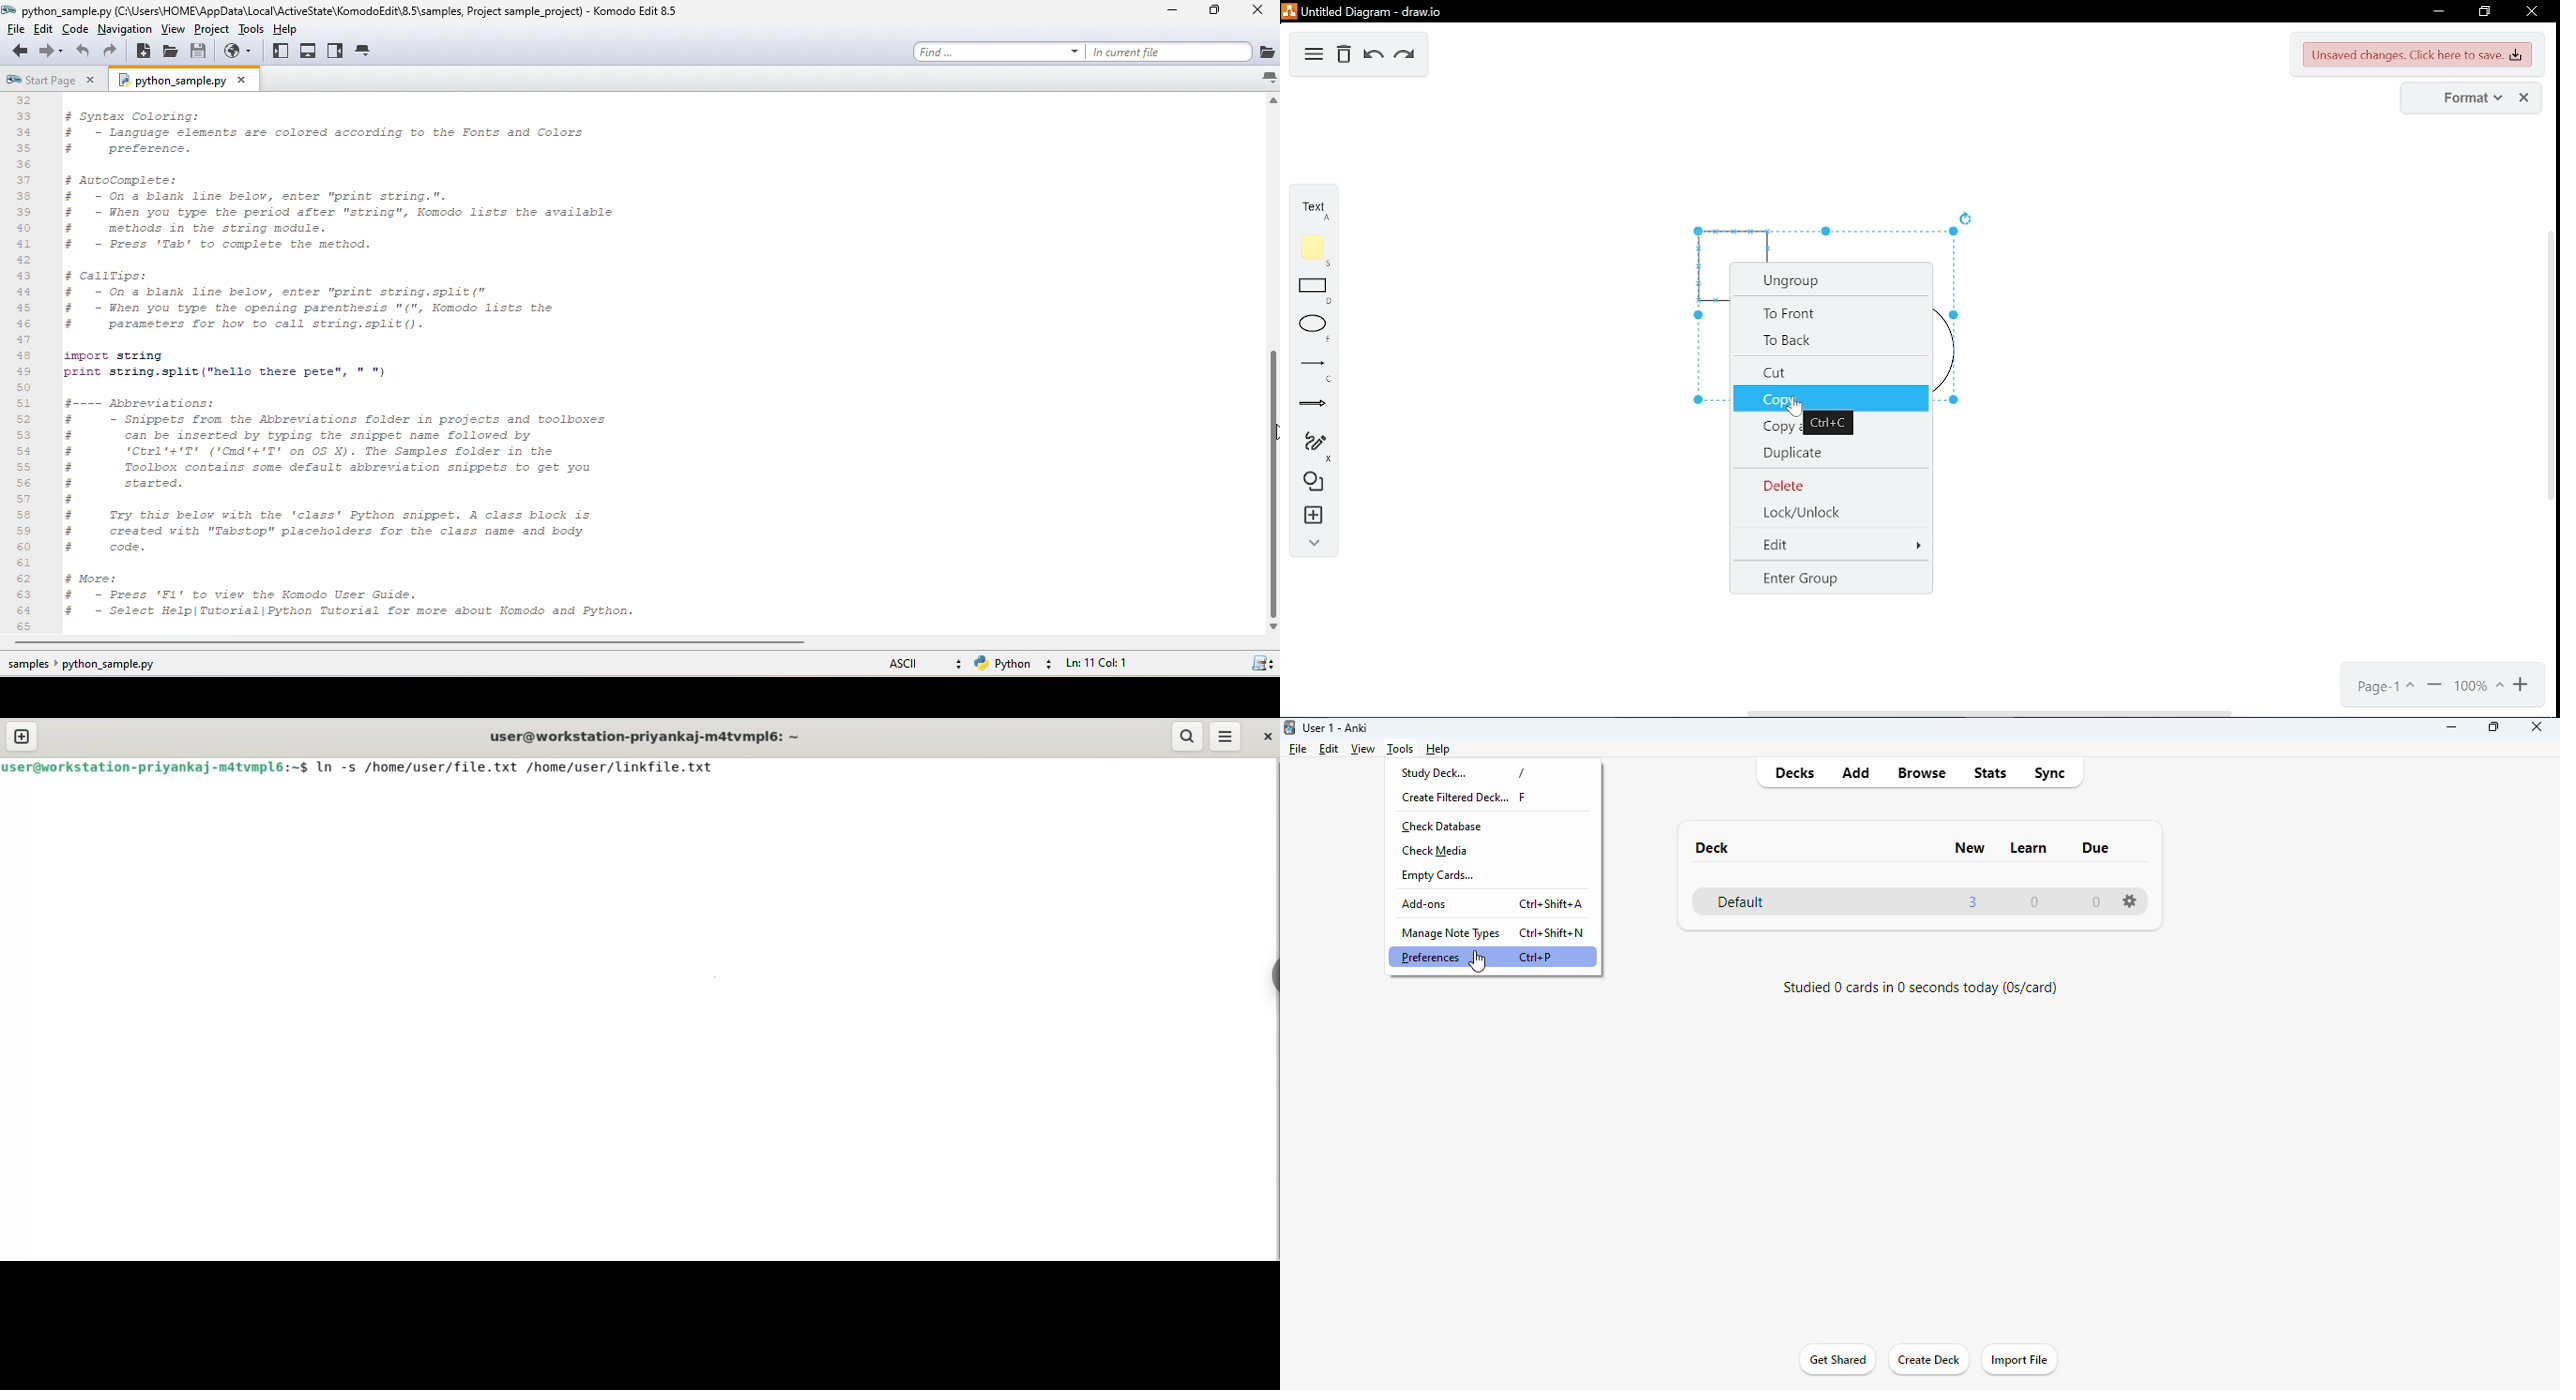 The width and height of the screenshot is (2576, 1400). Describe the element at coordinates (2531, 11) in the screenshot. I see `close` at that location.